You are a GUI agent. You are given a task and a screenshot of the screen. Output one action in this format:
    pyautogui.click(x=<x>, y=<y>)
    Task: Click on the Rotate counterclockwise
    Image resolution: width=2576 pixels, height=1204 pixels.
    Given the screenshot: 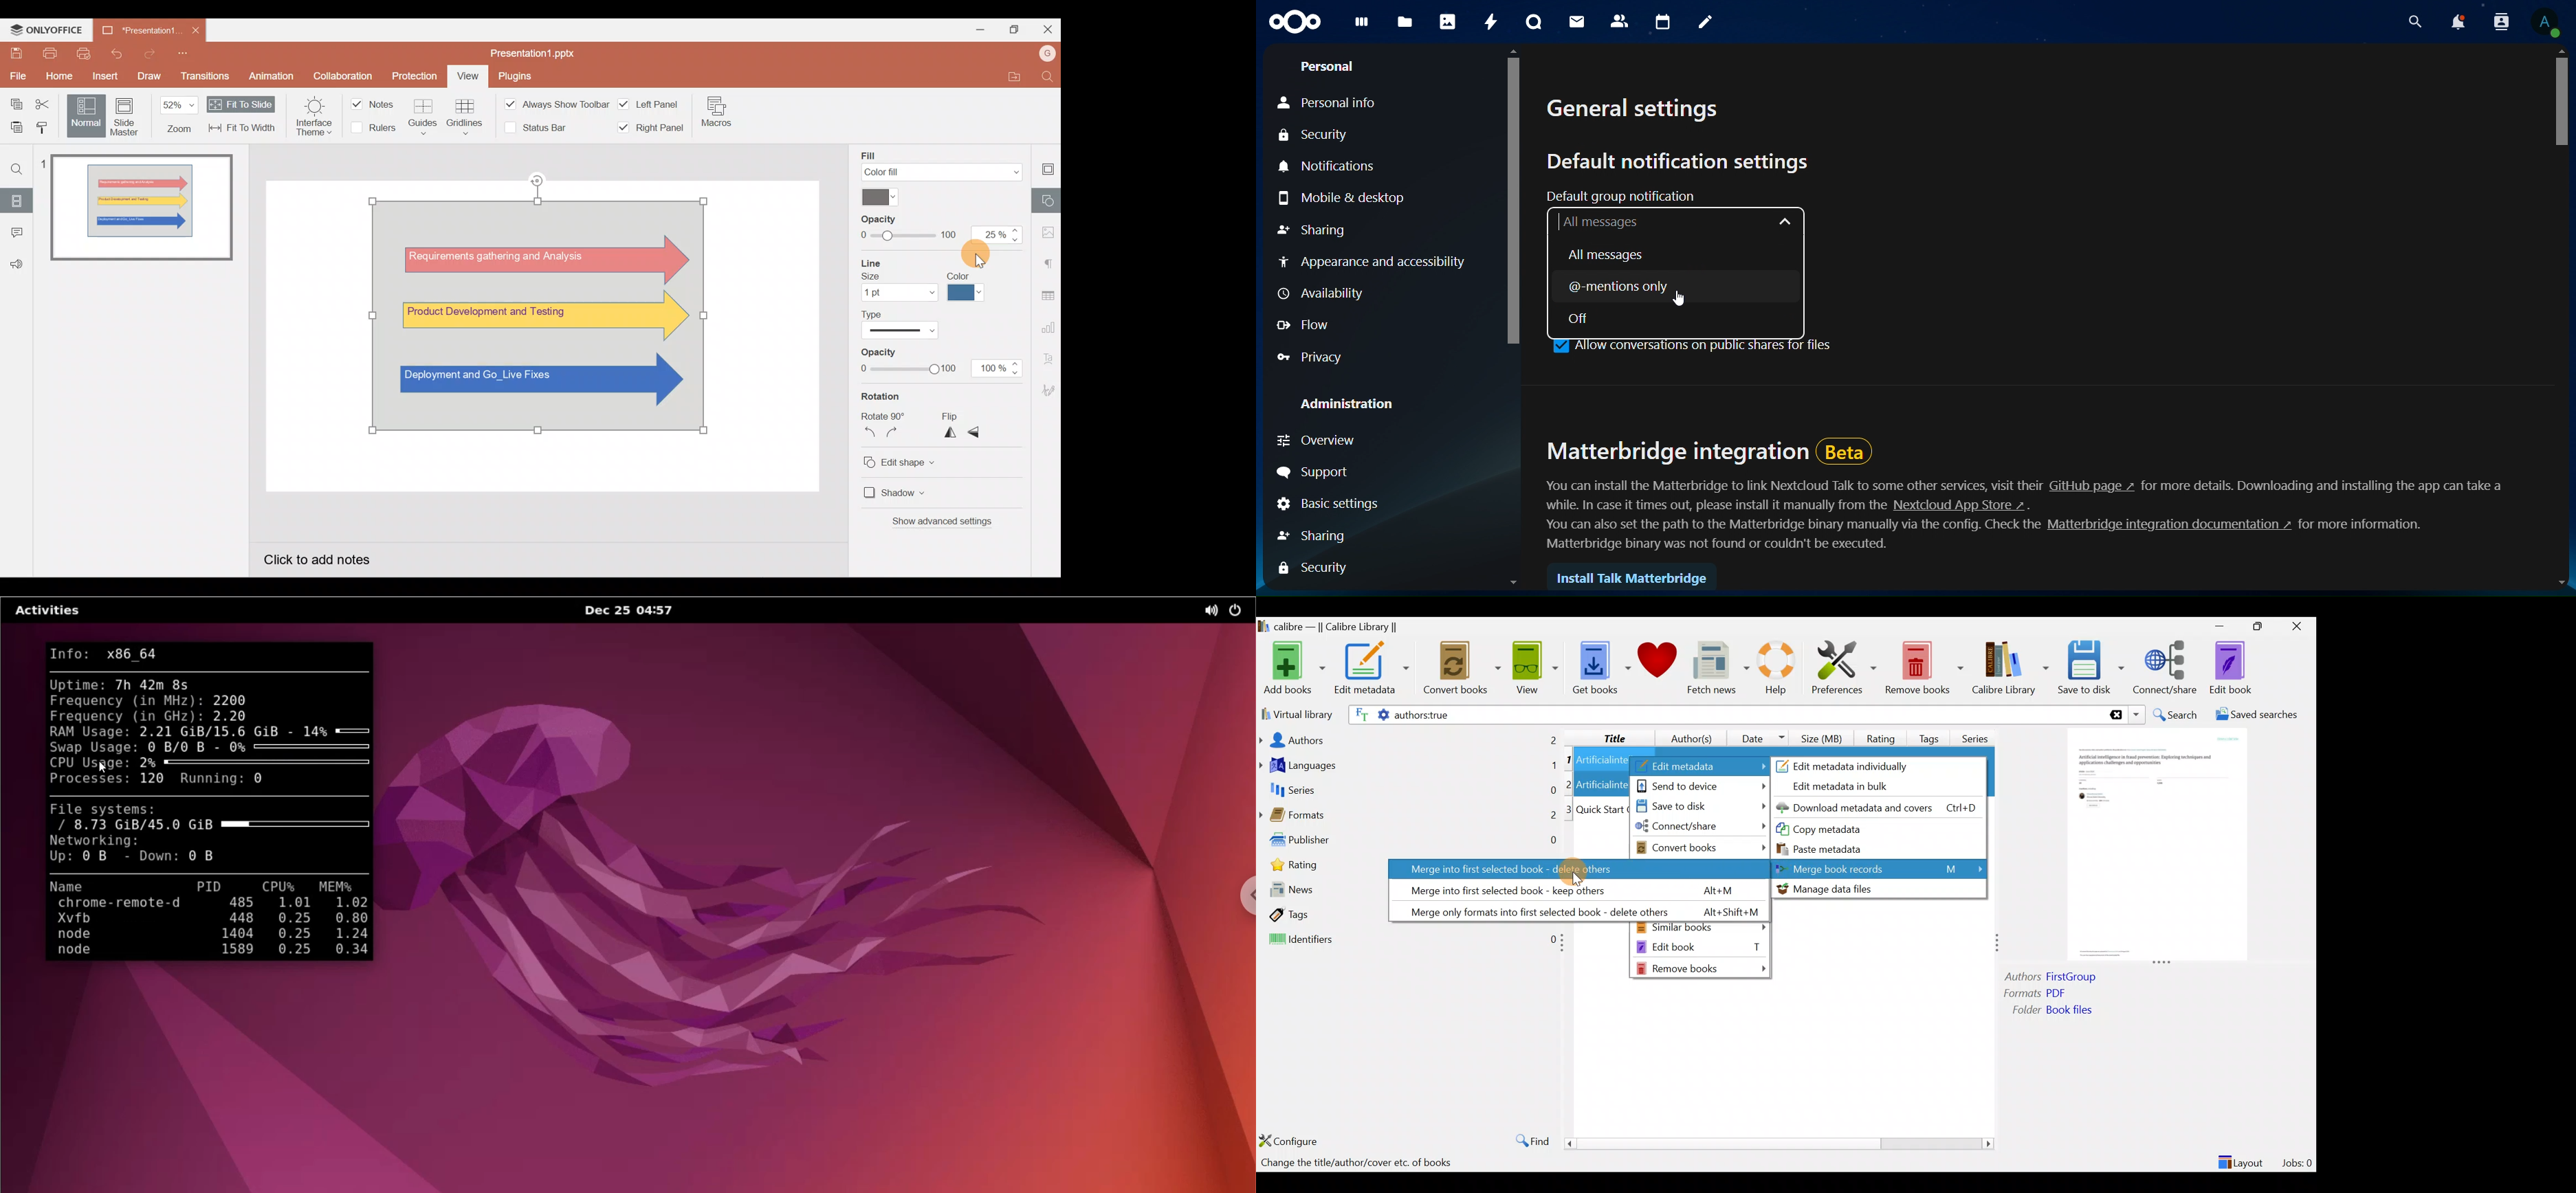 What is the action you would take?
    pyautogui.click(x=865, y=434)
    